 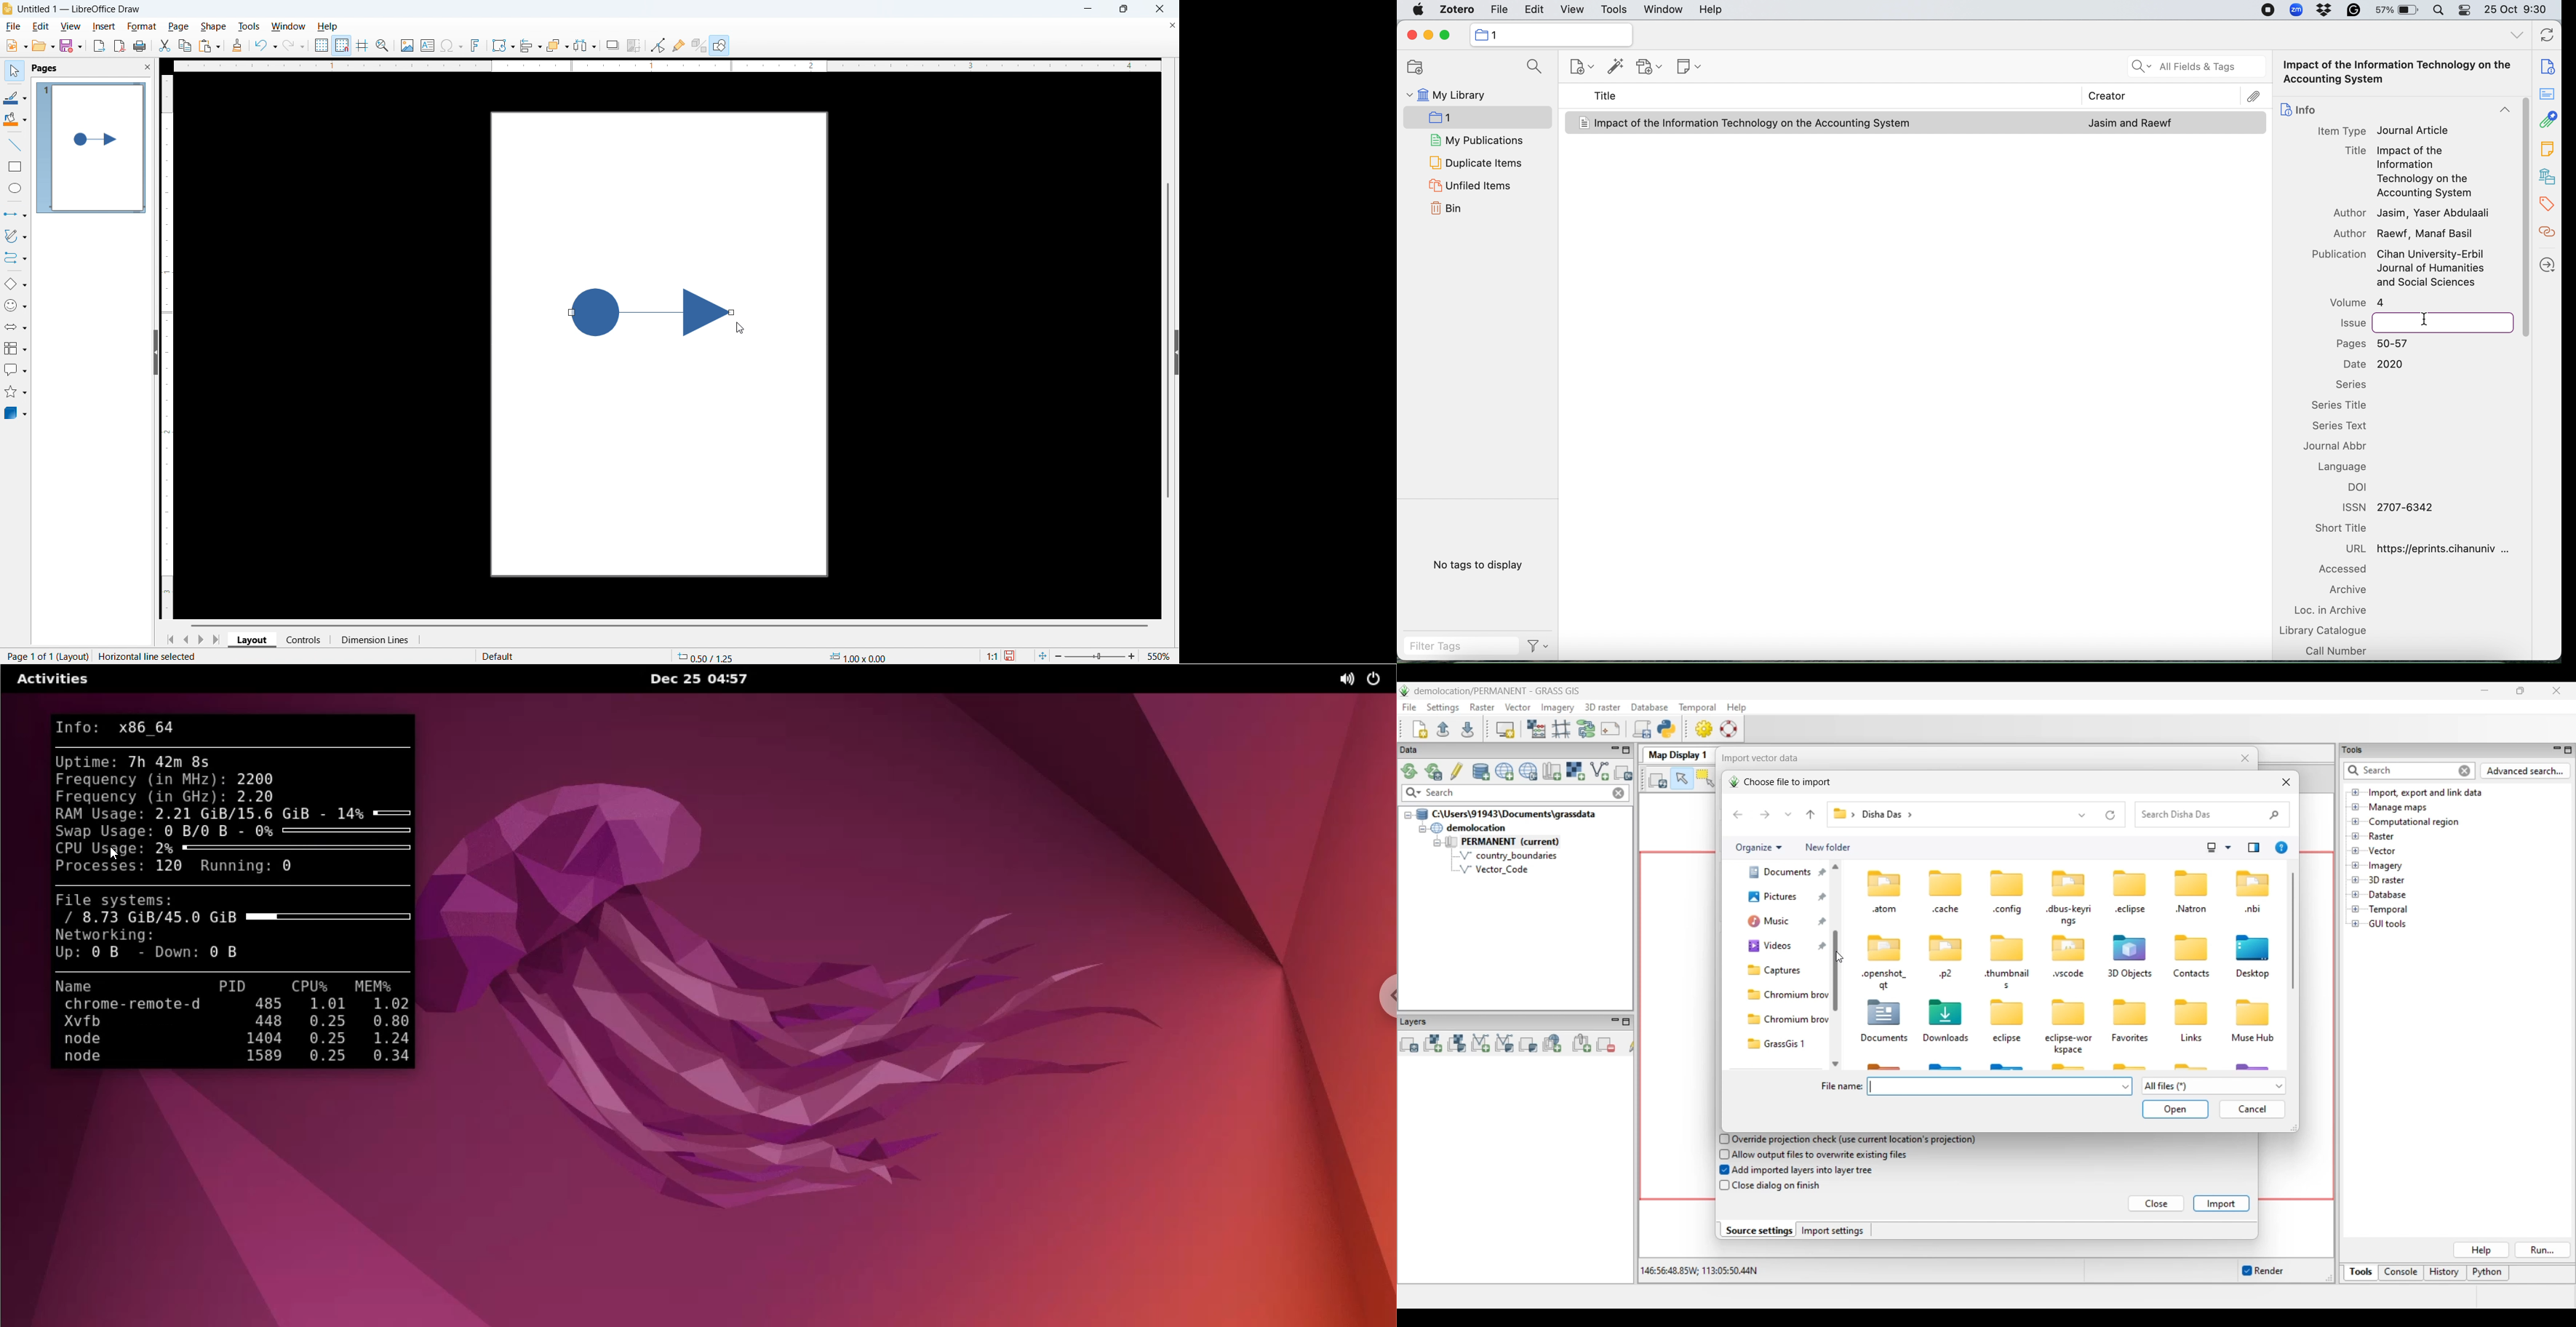 I want to click on Format , so click(x=141, y=26).